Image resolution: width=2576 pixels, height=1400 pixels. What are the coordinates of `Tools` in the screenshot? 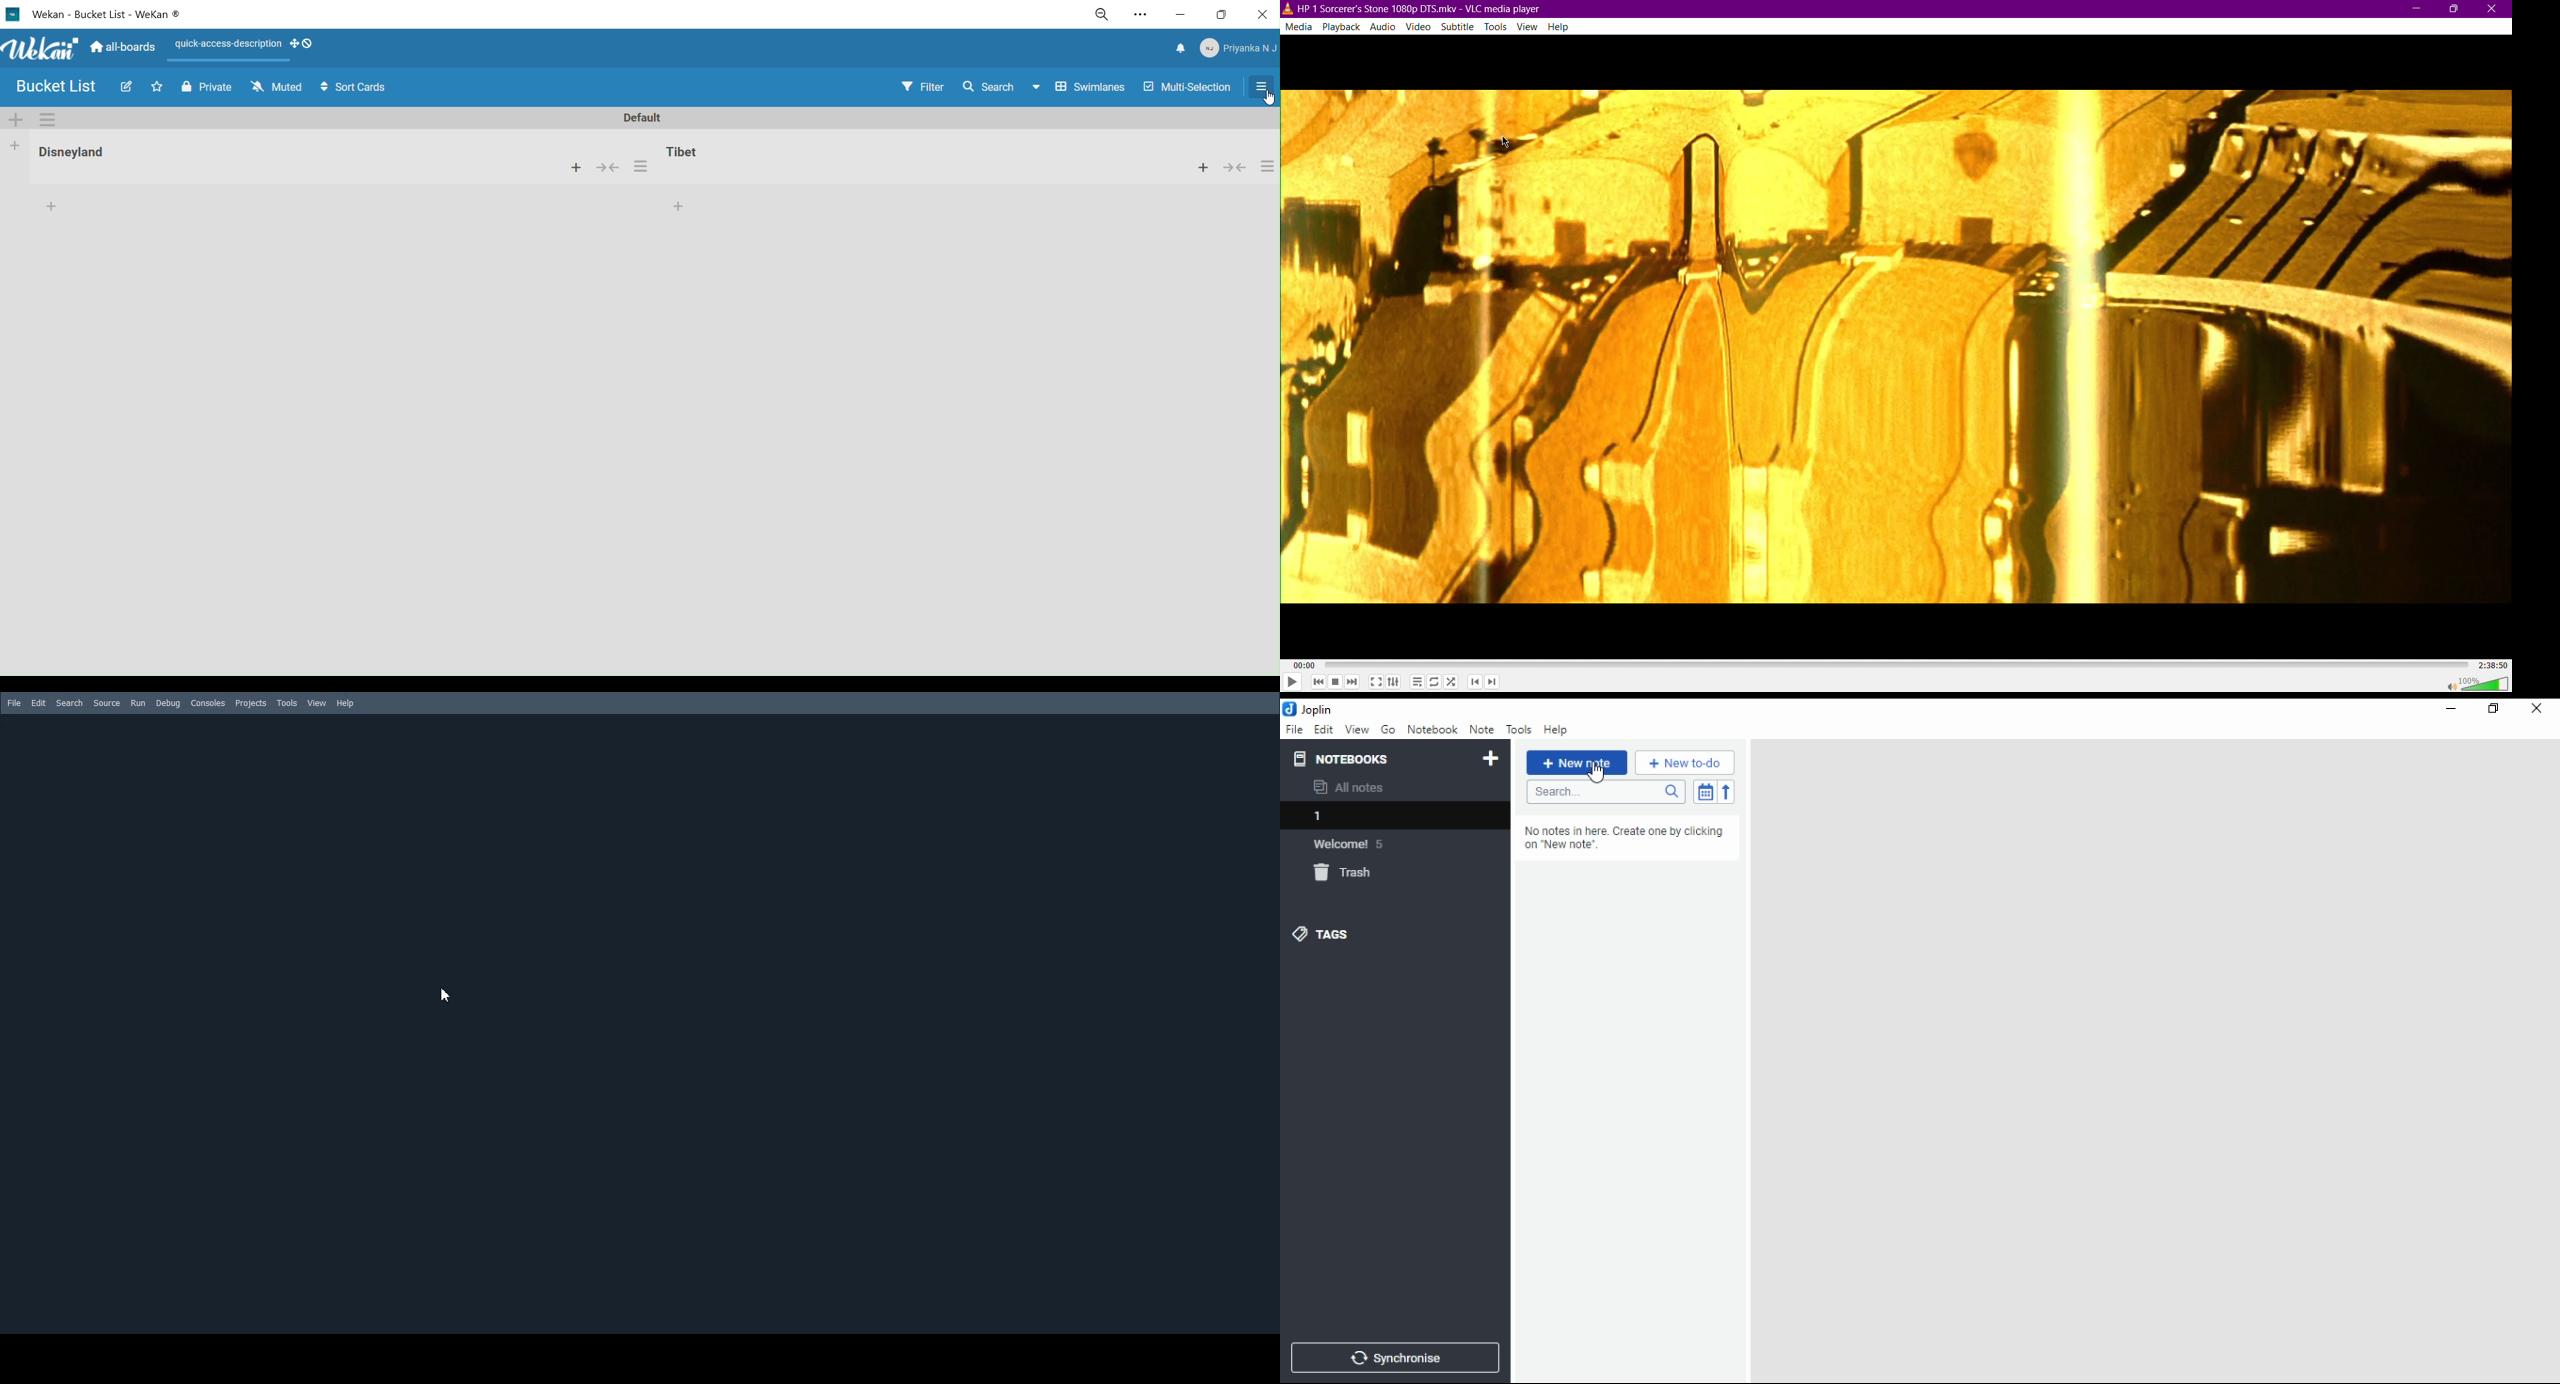 It's located at (287, 703).